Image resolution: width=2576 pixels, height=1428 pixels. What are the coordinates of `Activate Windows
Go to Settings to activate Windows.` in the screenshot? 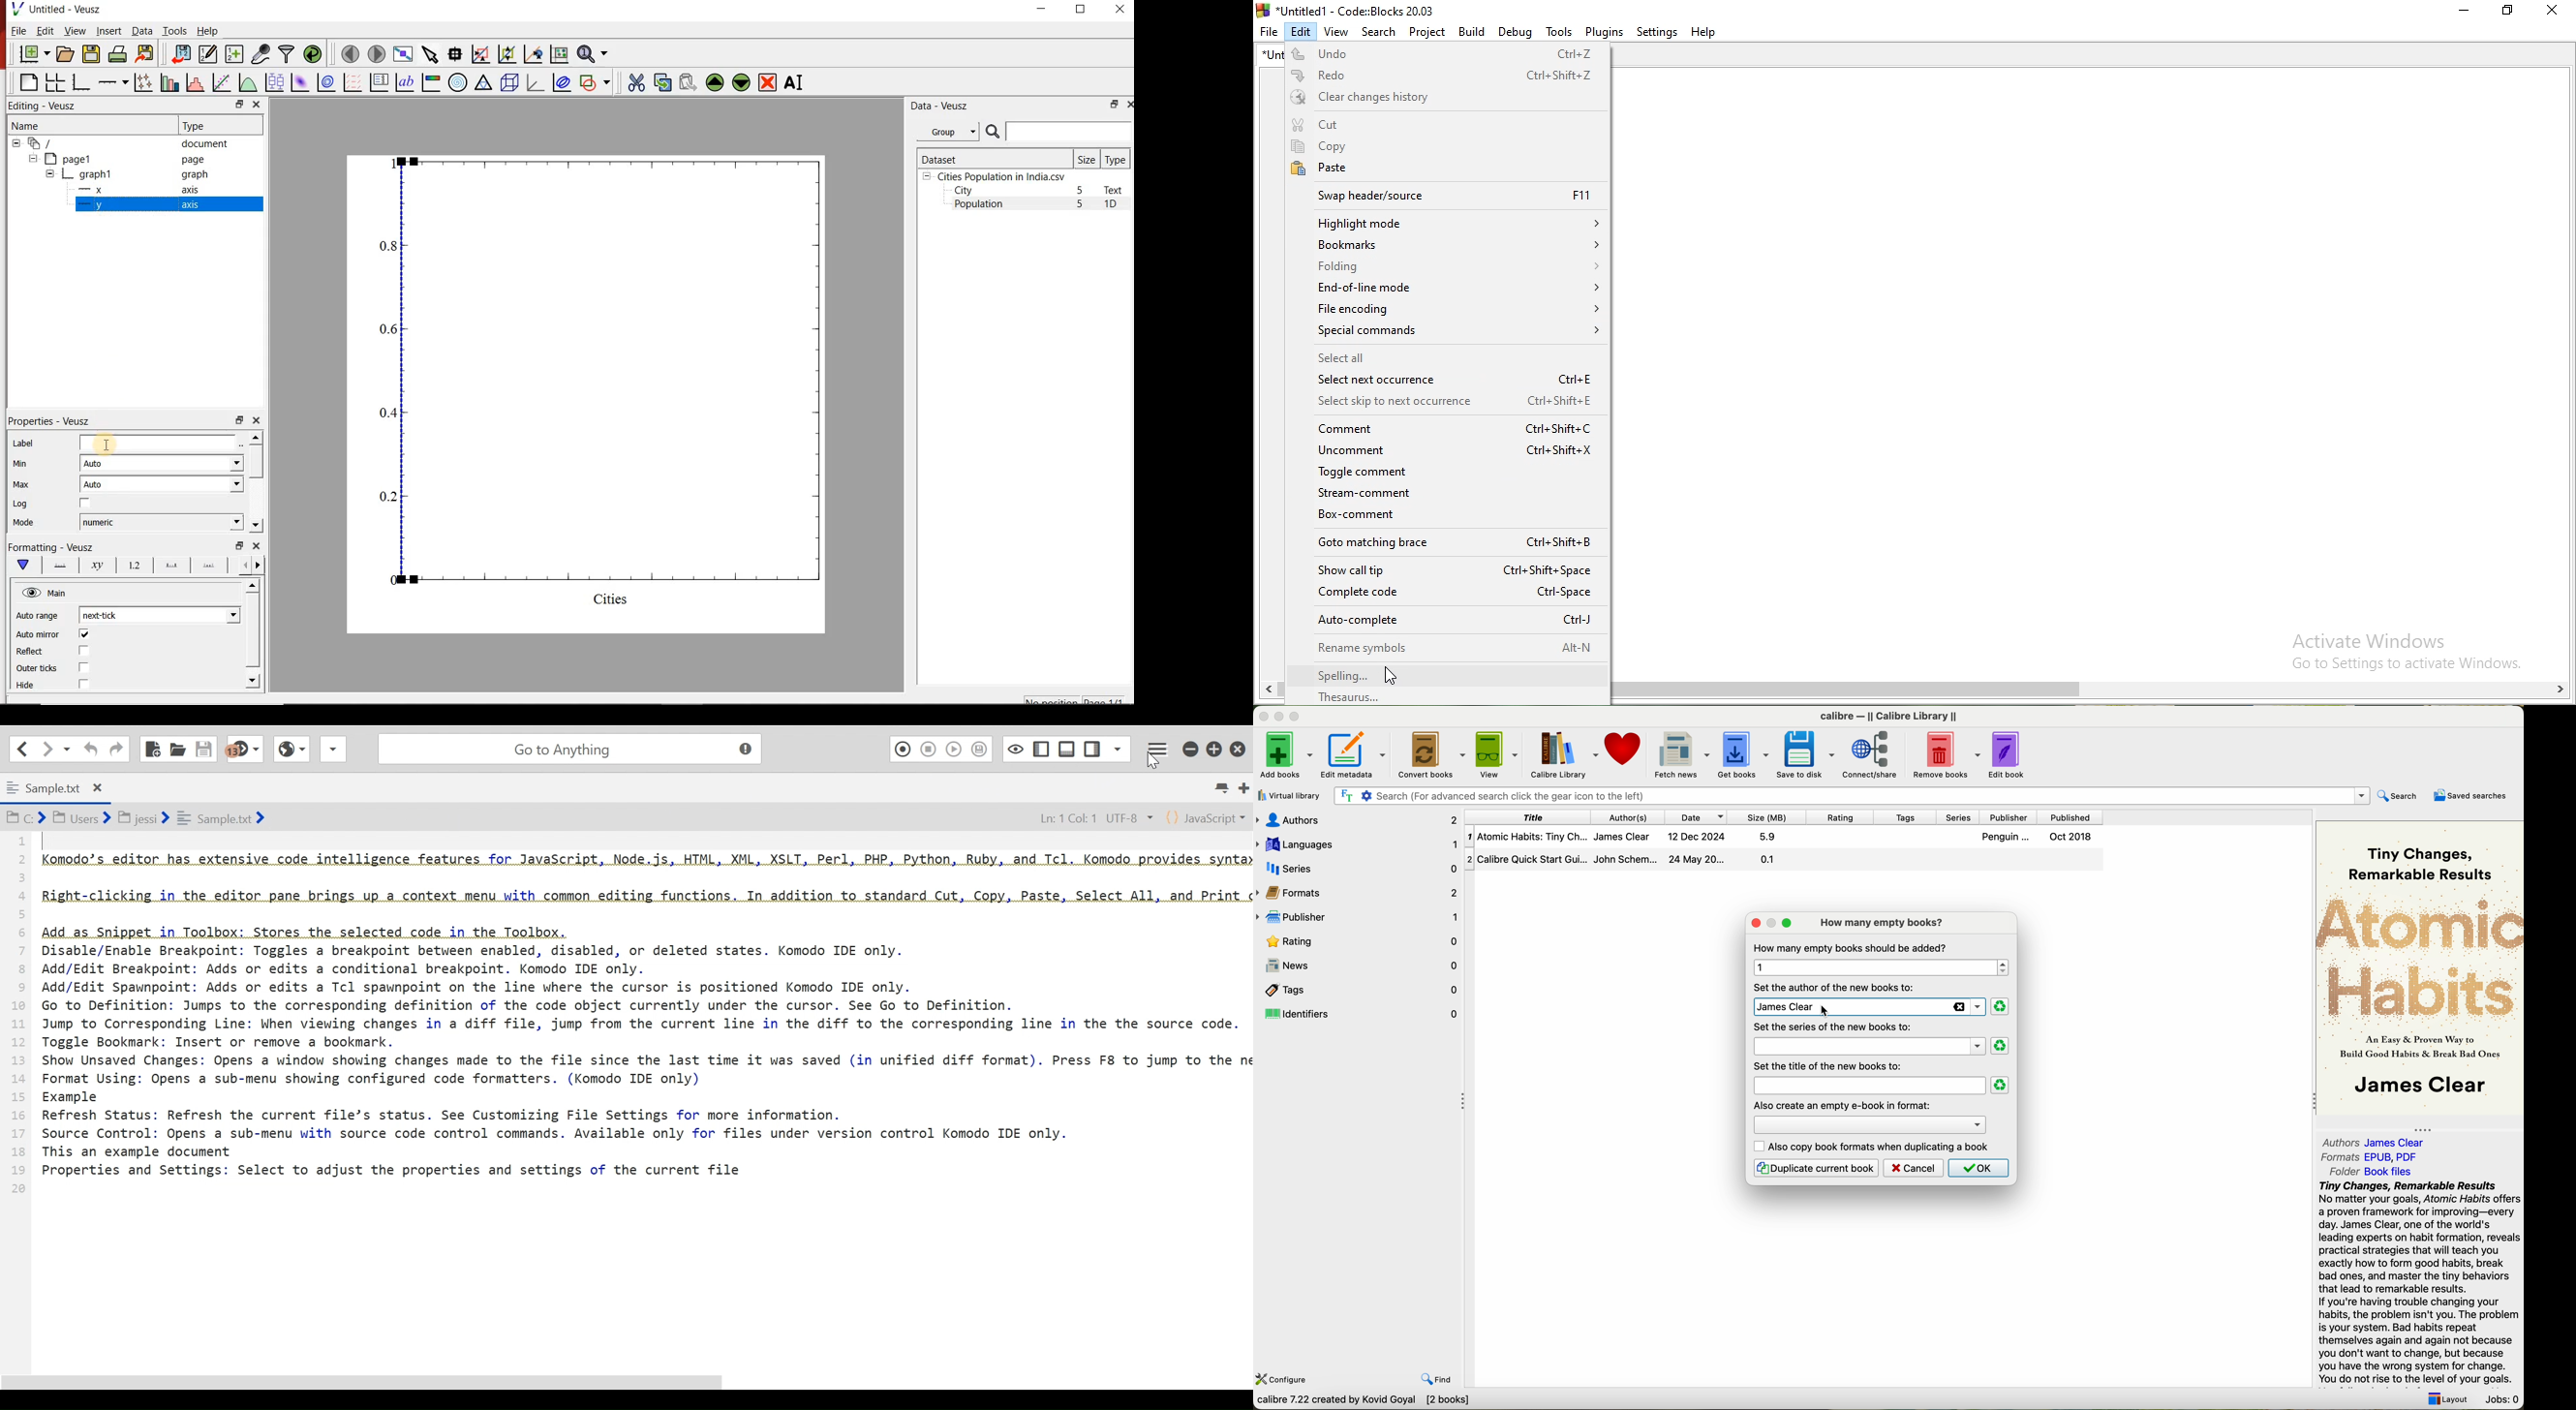 It's located at (2405, 650).